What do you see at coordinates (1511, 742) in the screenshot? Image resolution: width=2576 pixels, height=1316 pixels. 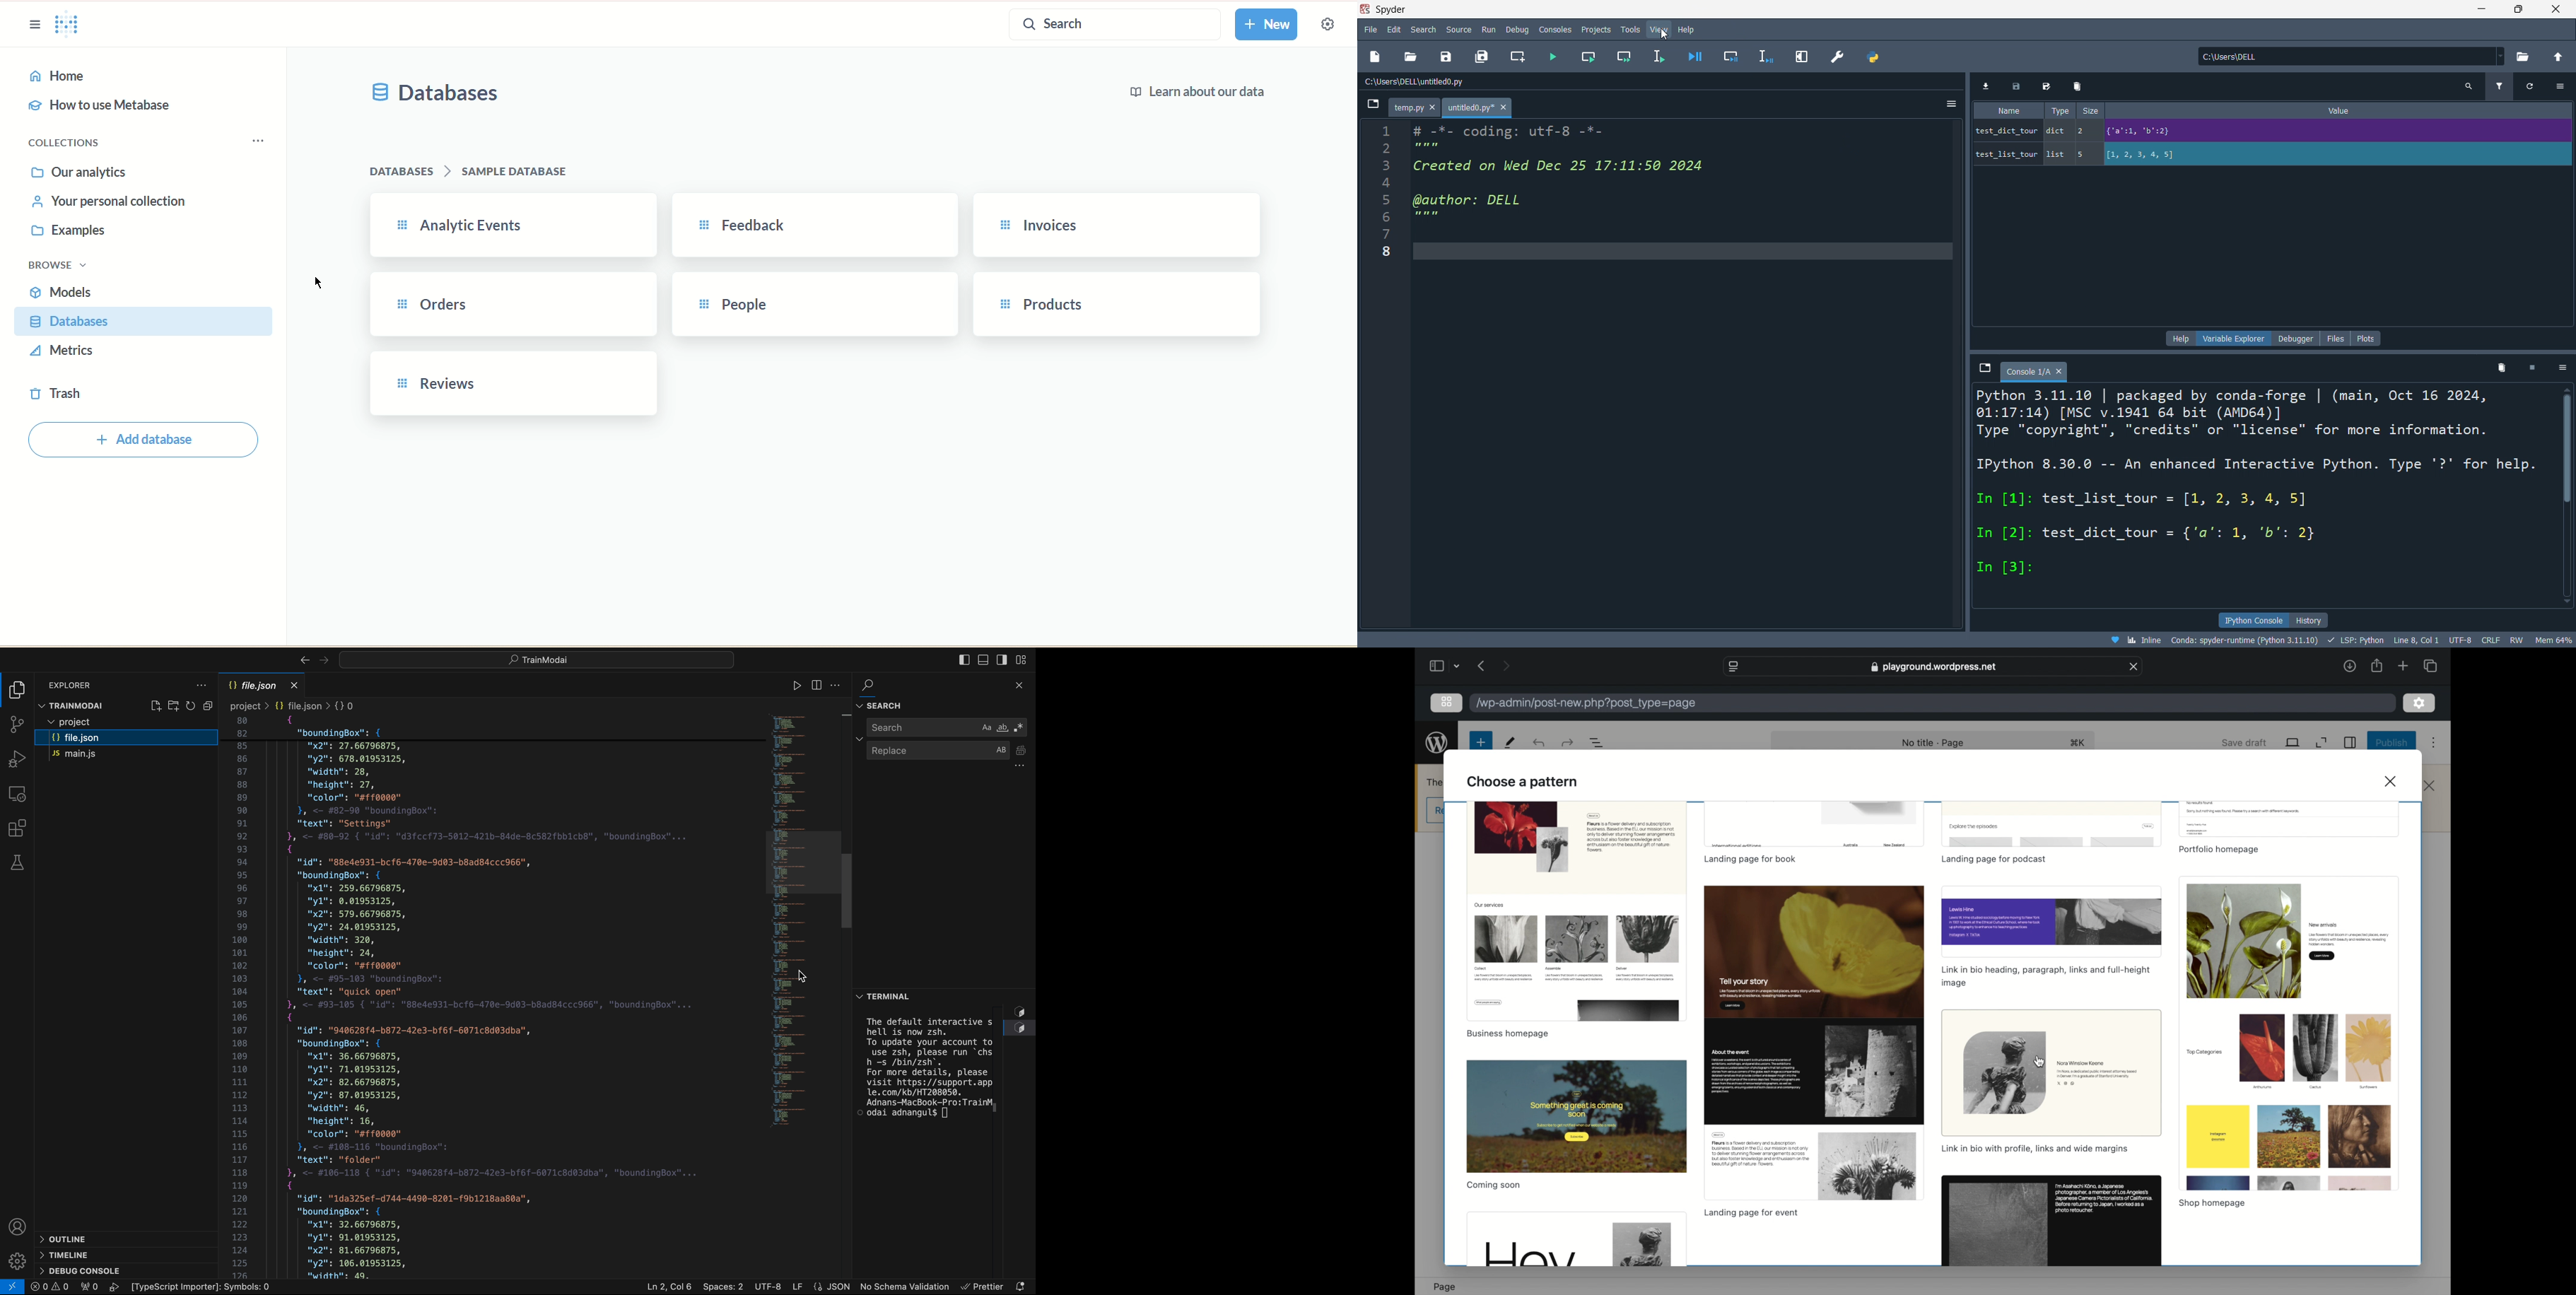 I see `tools` at bounding box center [1511, 742].